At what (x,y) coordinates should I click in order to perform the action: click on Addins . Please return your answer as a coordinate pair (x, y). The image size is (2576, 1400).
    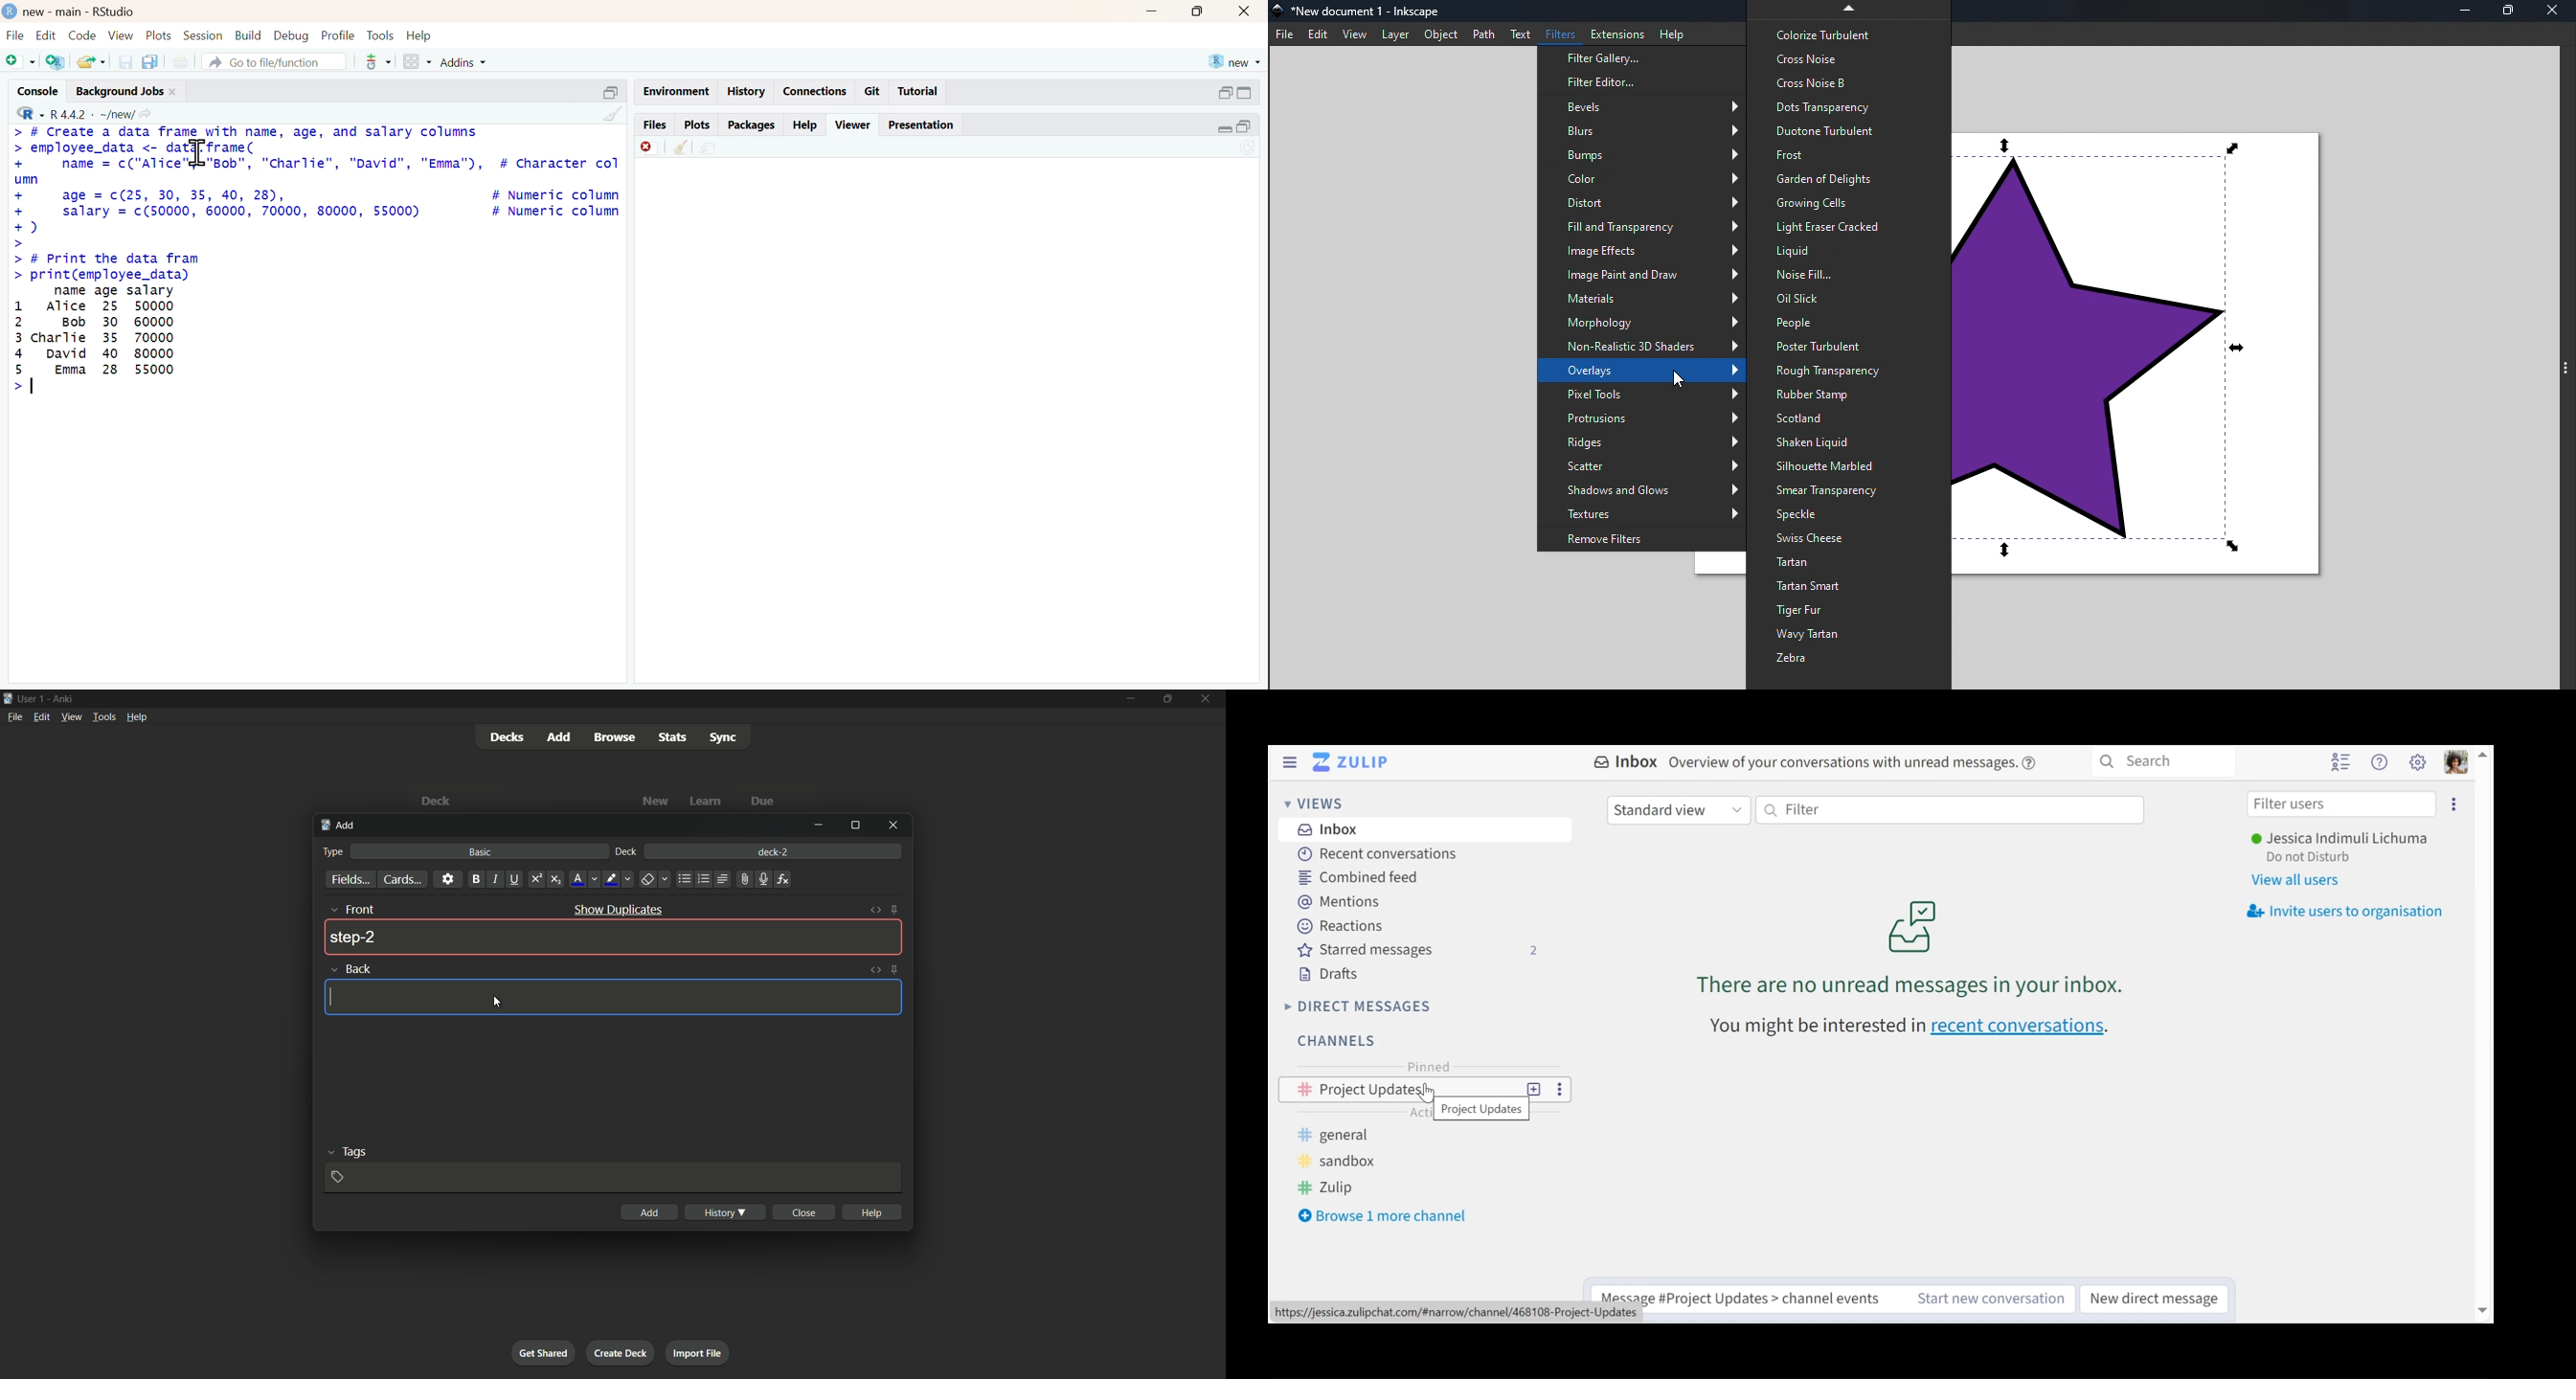
    Looking at the image, I should click on (483, 62).